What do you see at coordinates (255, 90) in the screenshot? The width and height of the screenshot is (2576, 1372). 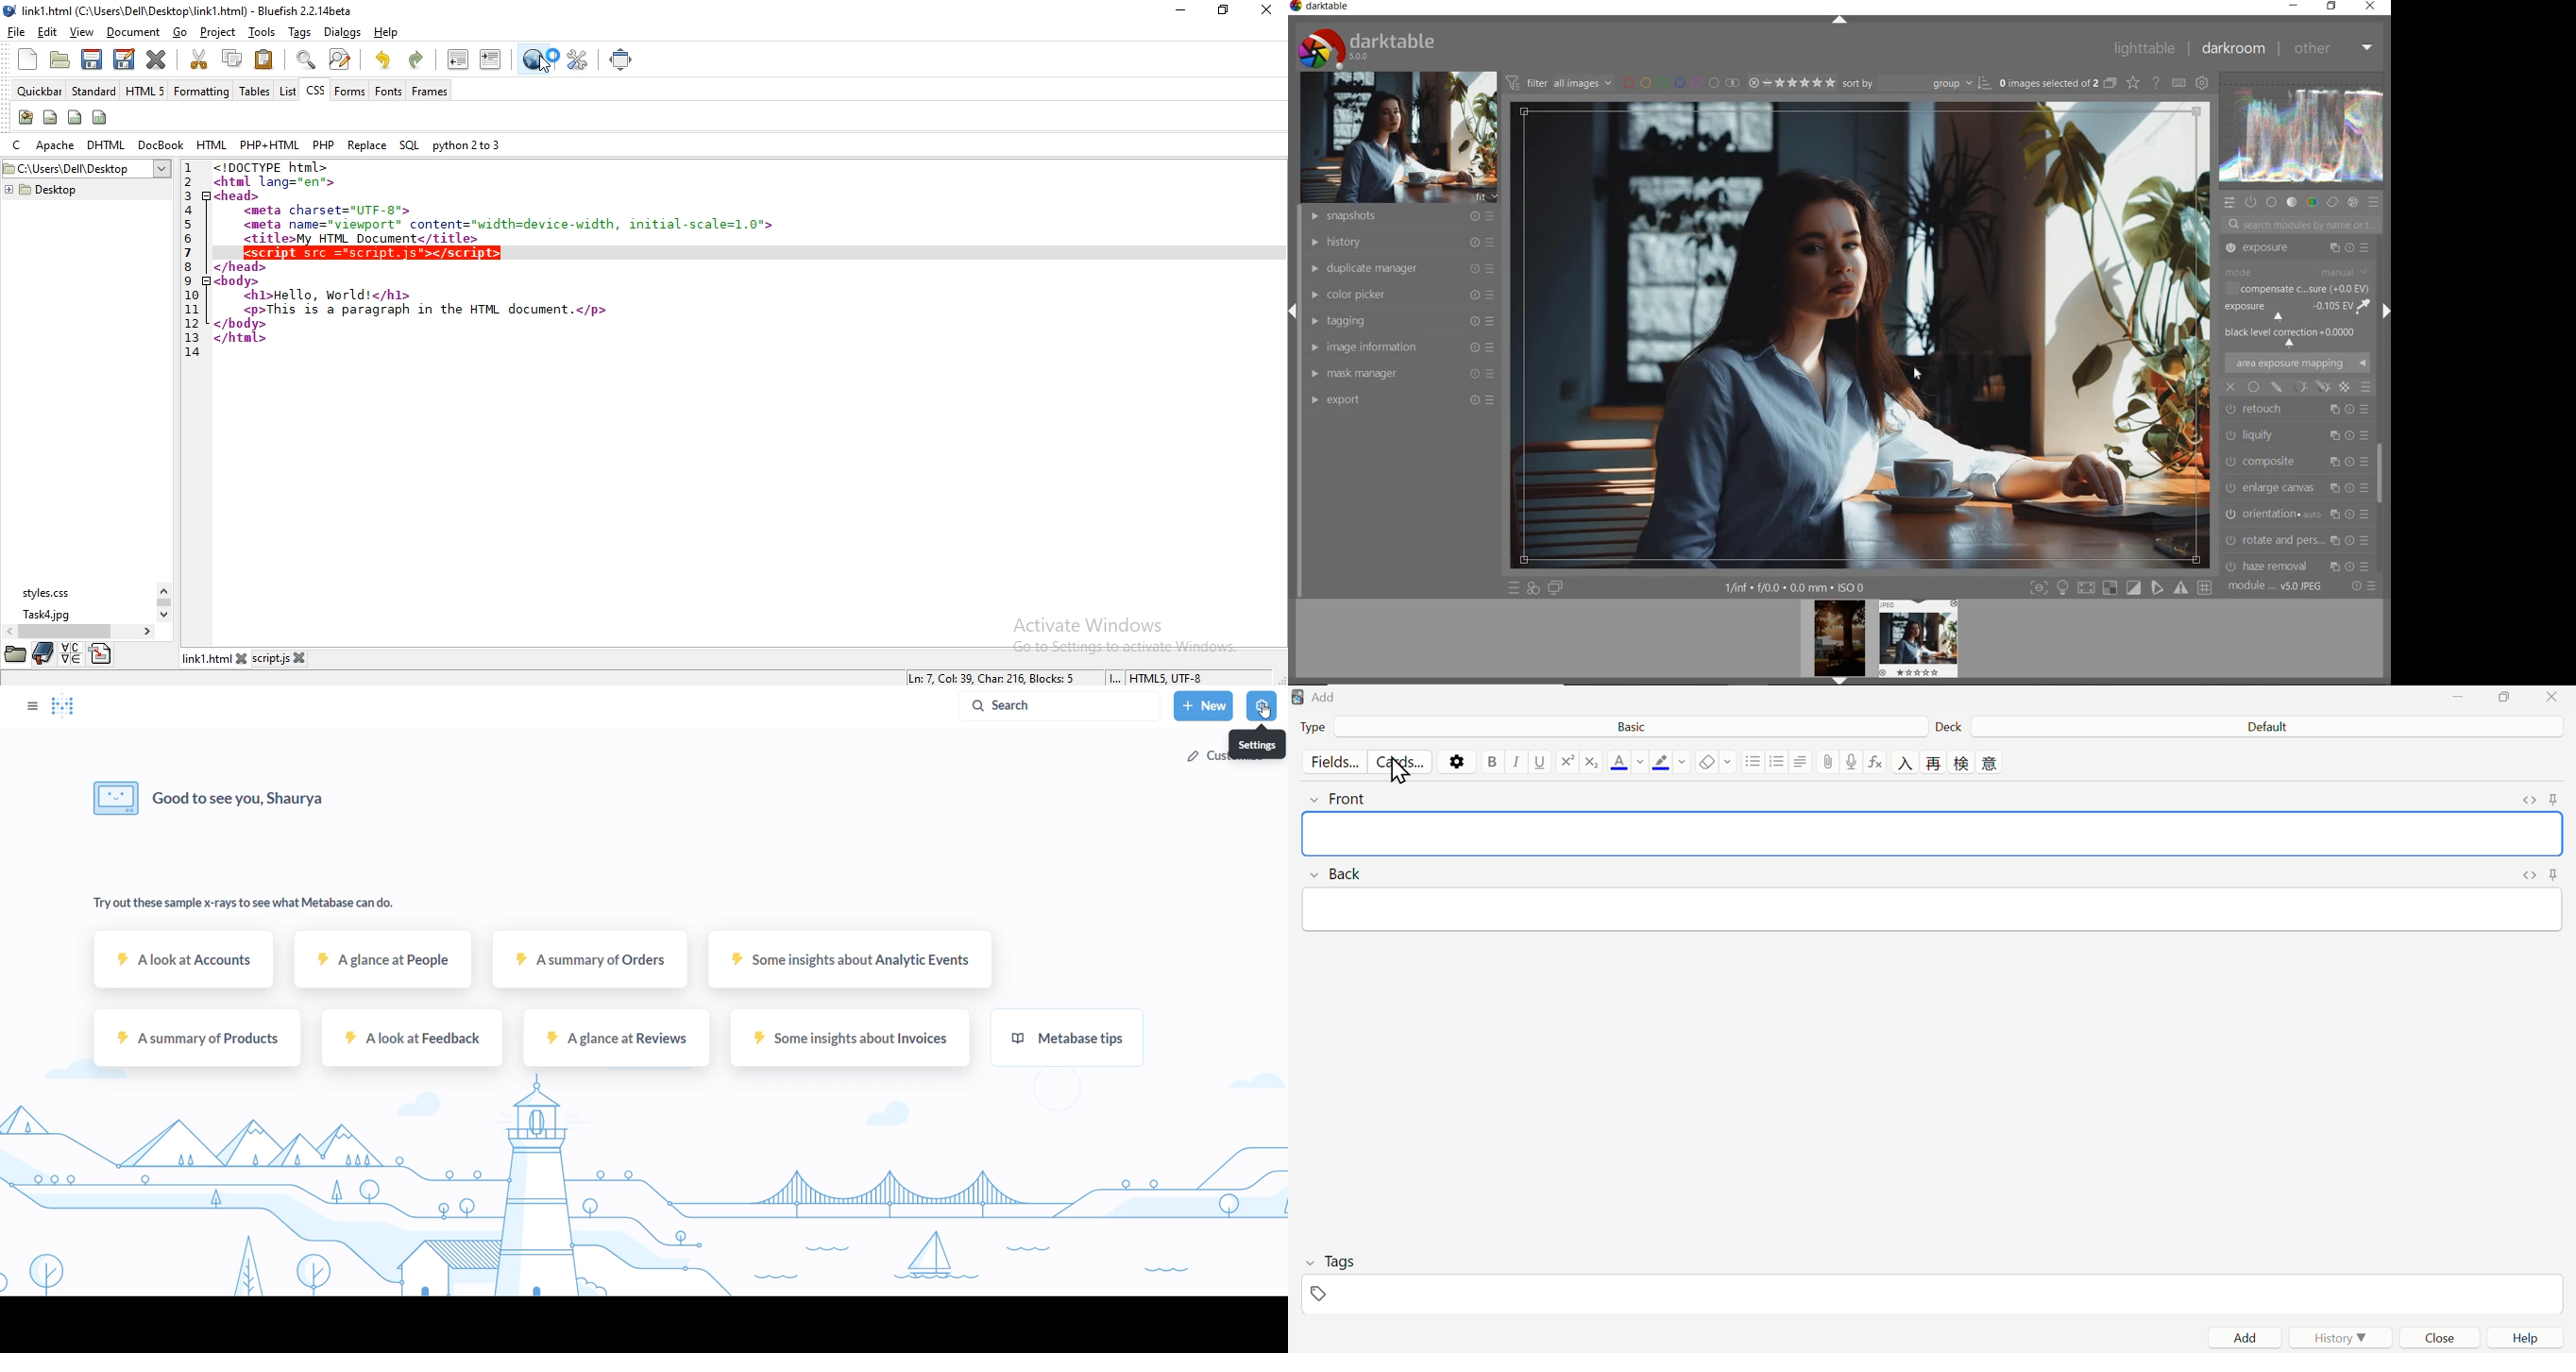 I see `tables` at bounding box center [255, 90].